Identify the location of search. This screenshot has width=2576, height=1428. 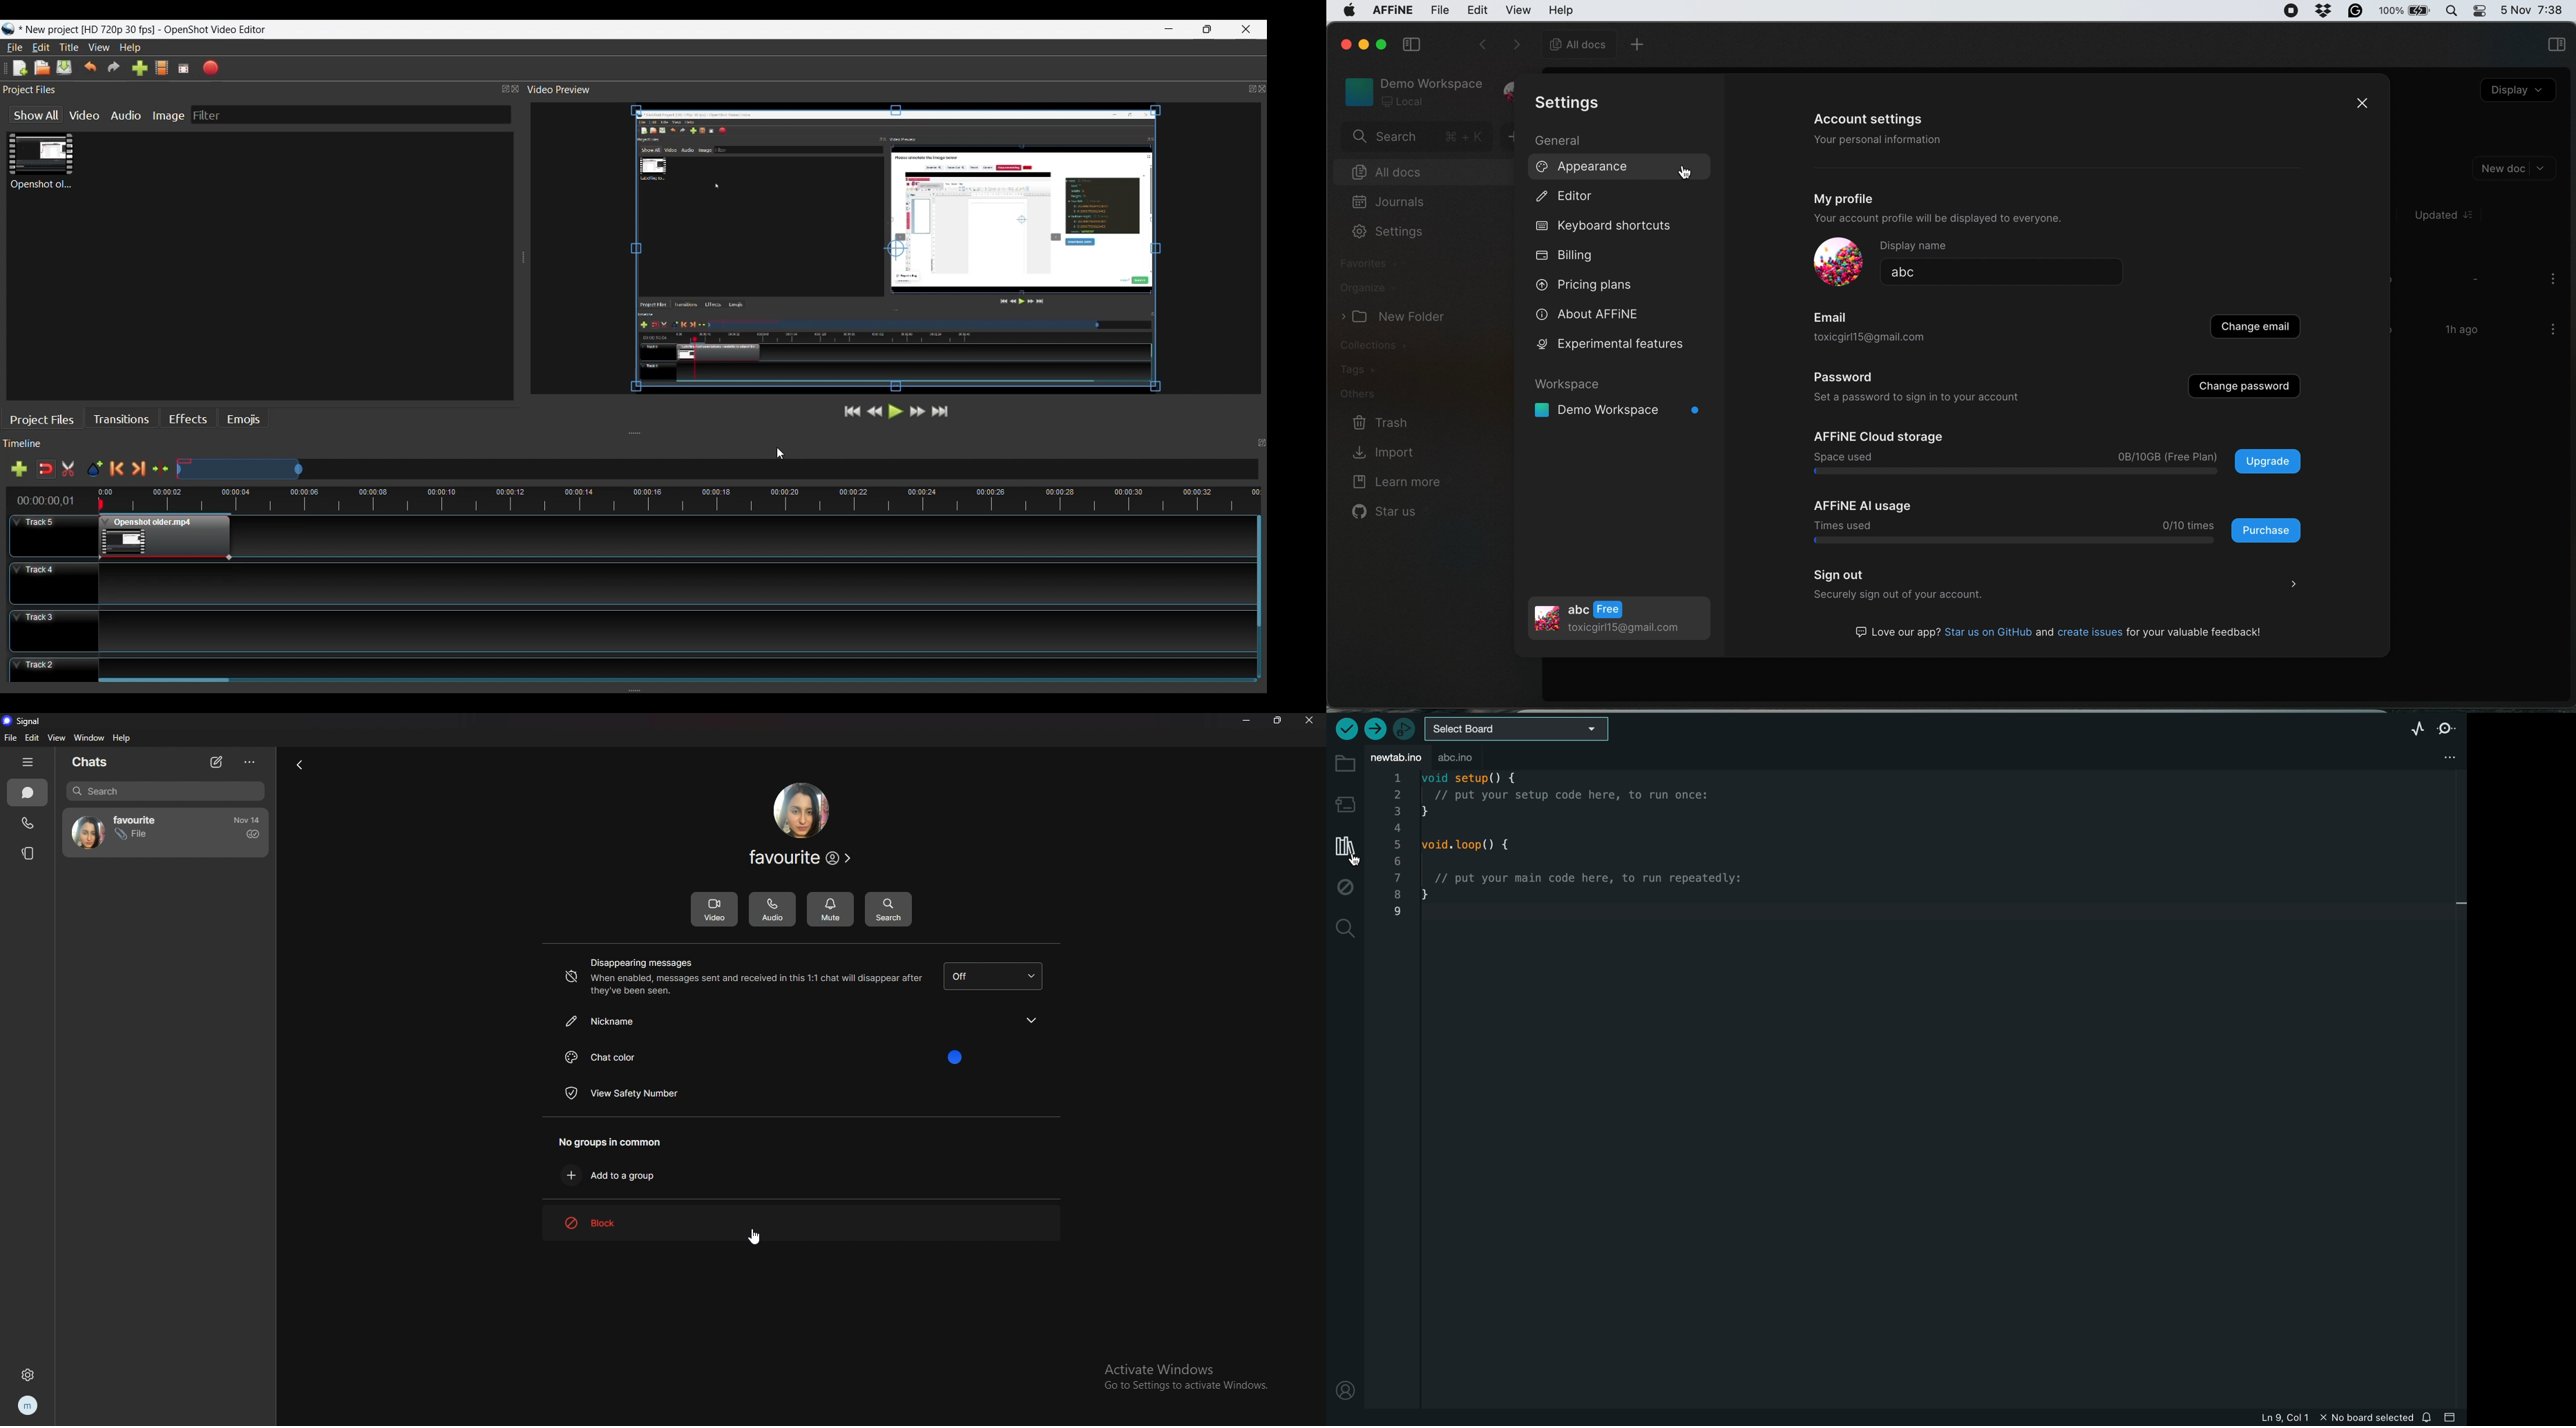
(166, 791).